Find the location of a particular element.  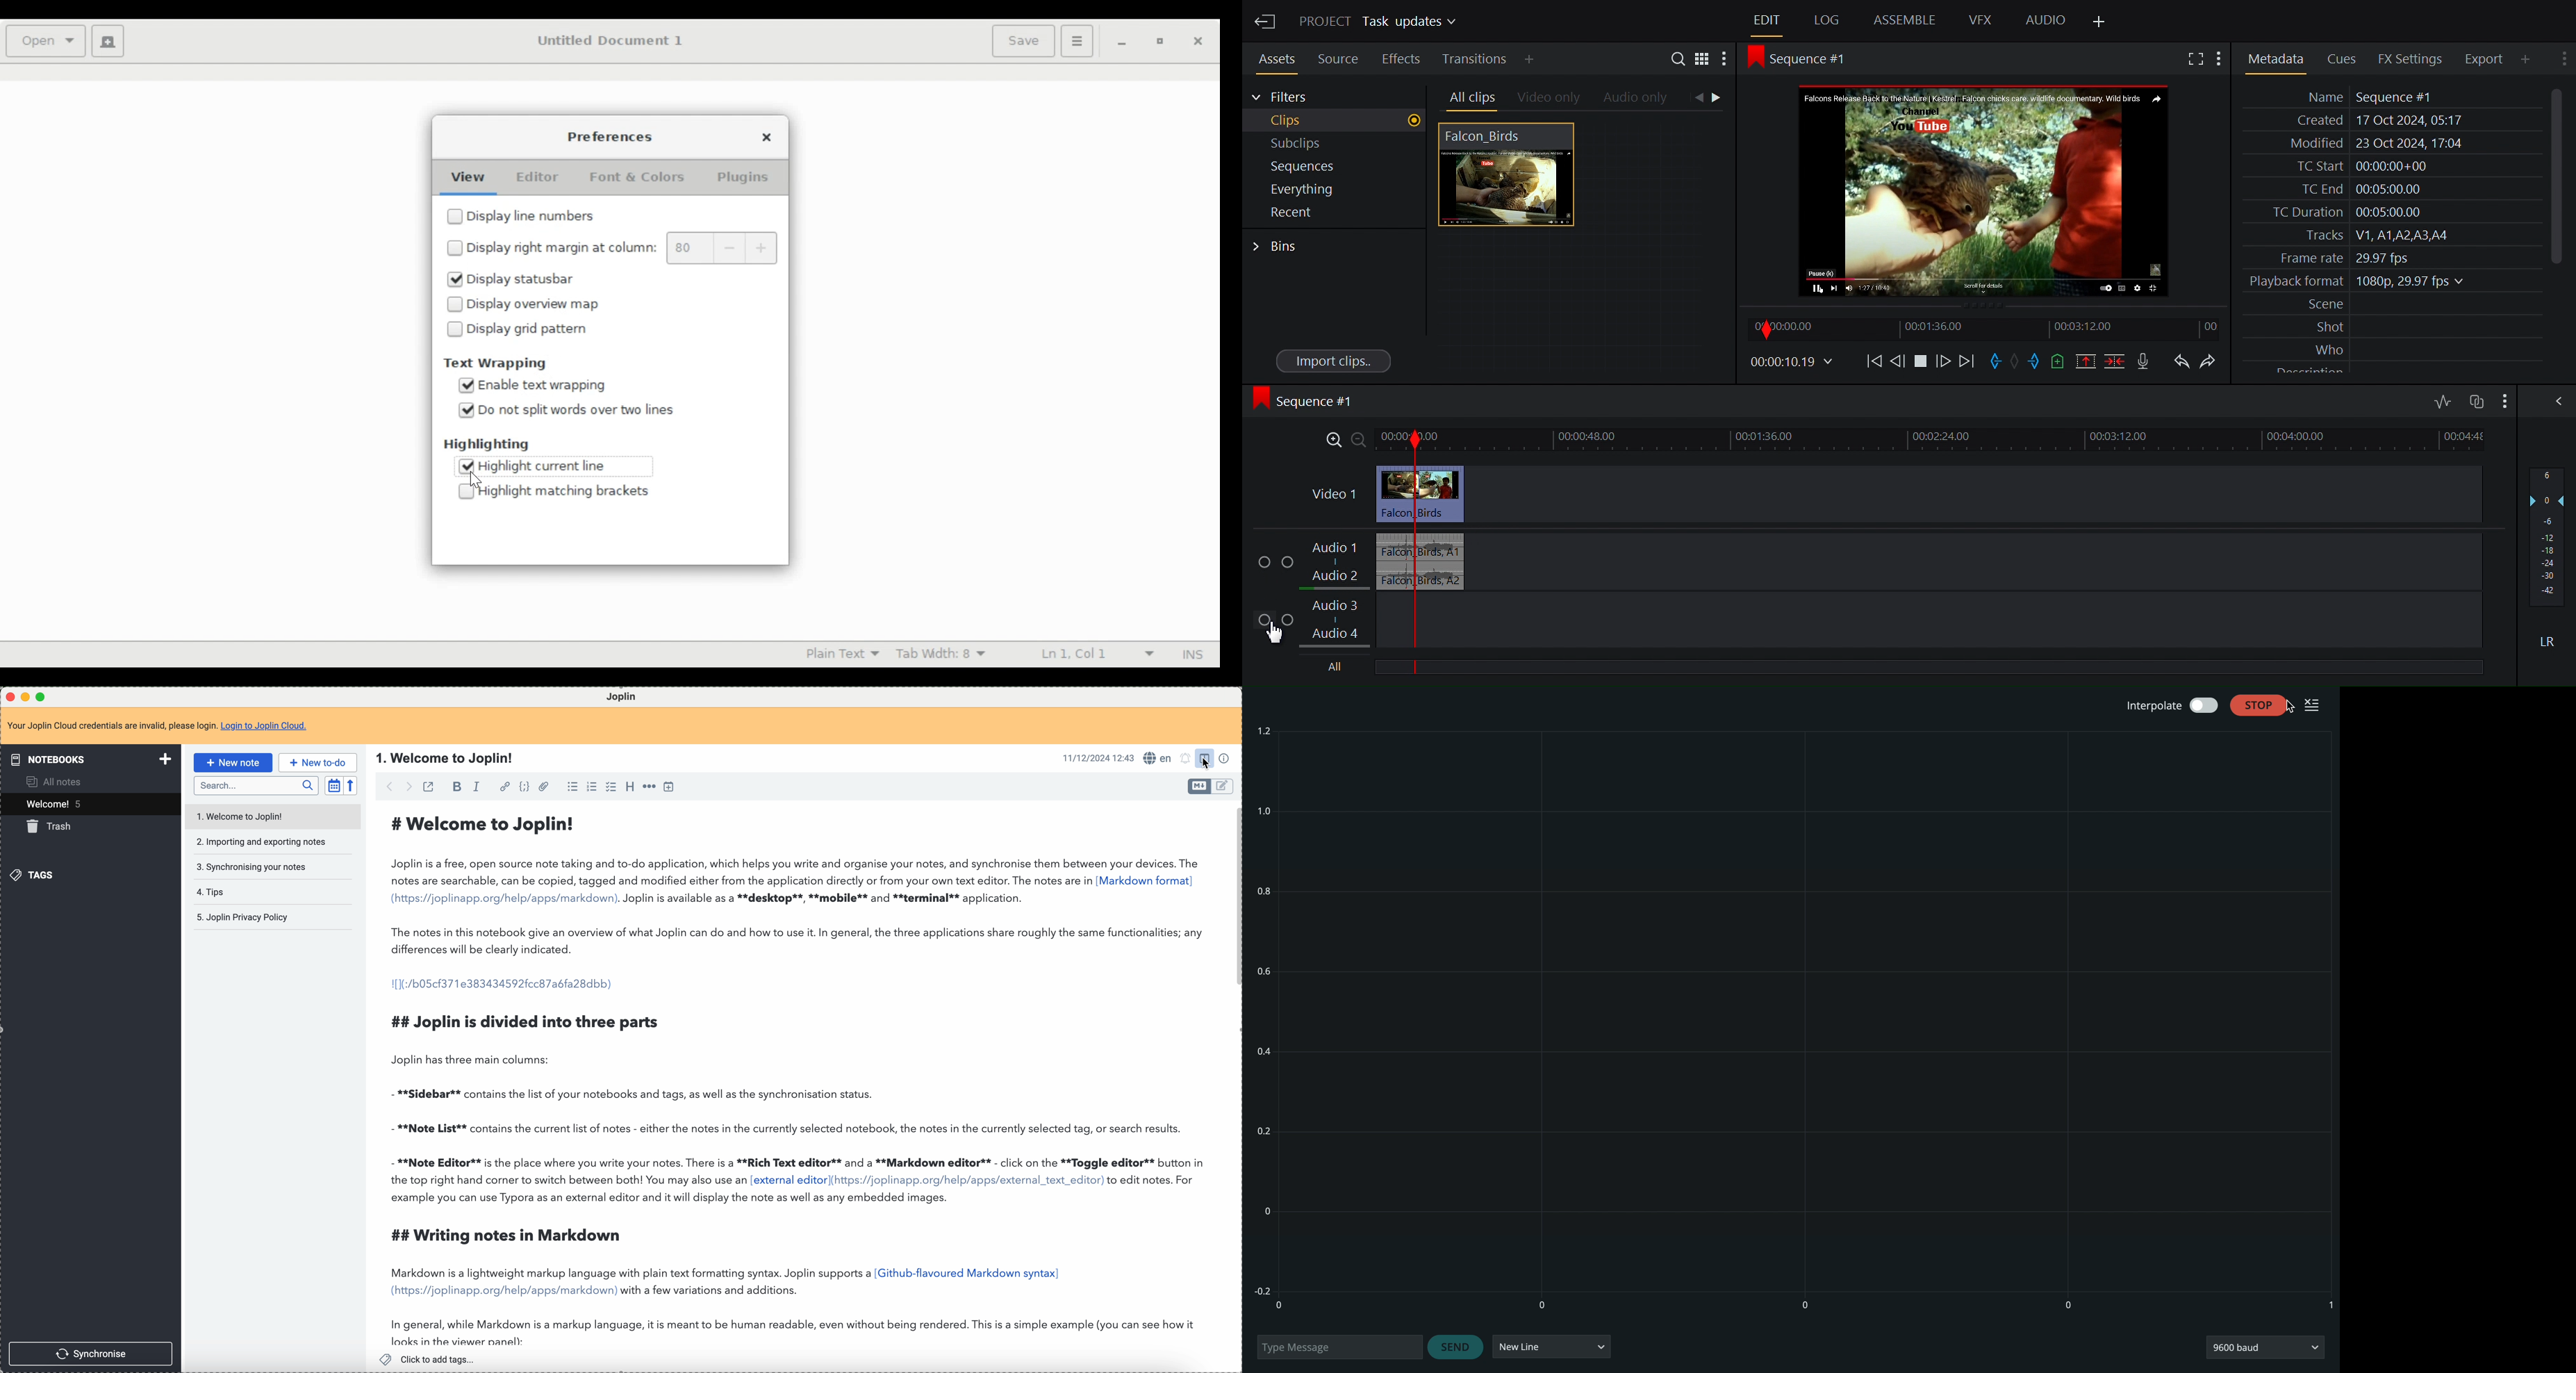

set alarm is located at coordinates (1184, 759).